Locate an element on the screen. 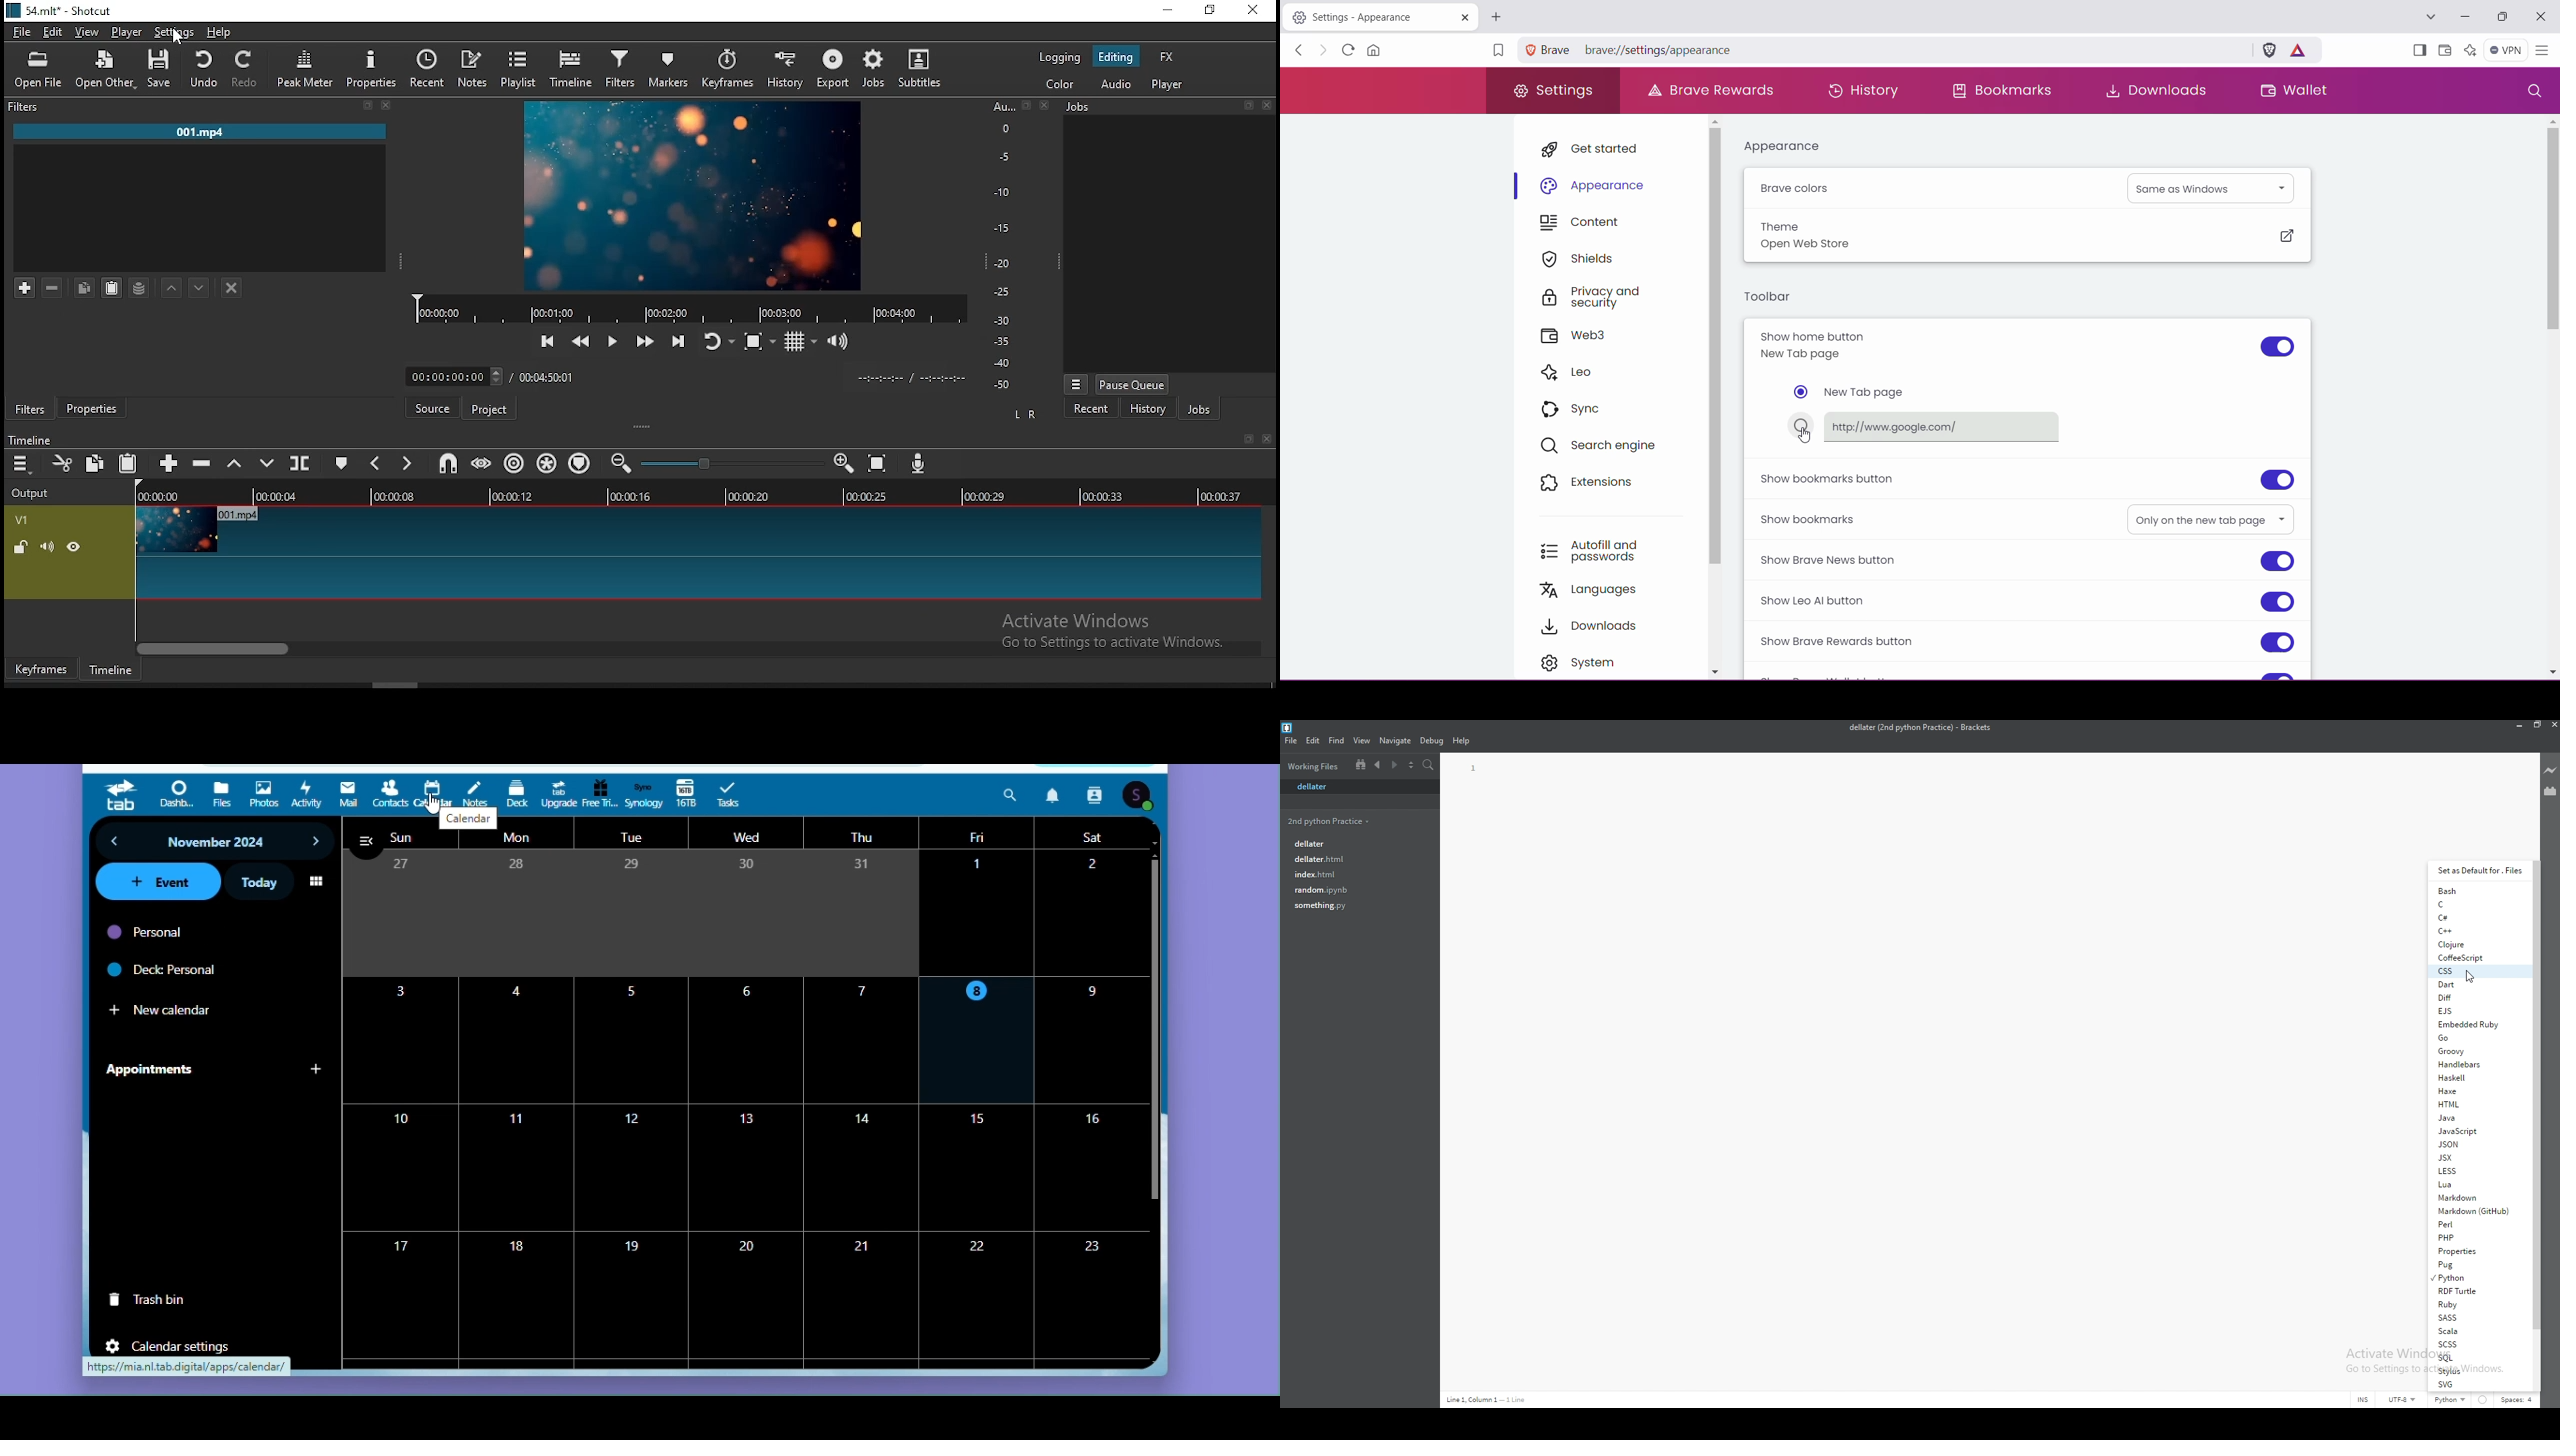 The image size is (2576, 1456). -15 is located at coordinates (1000, 227).